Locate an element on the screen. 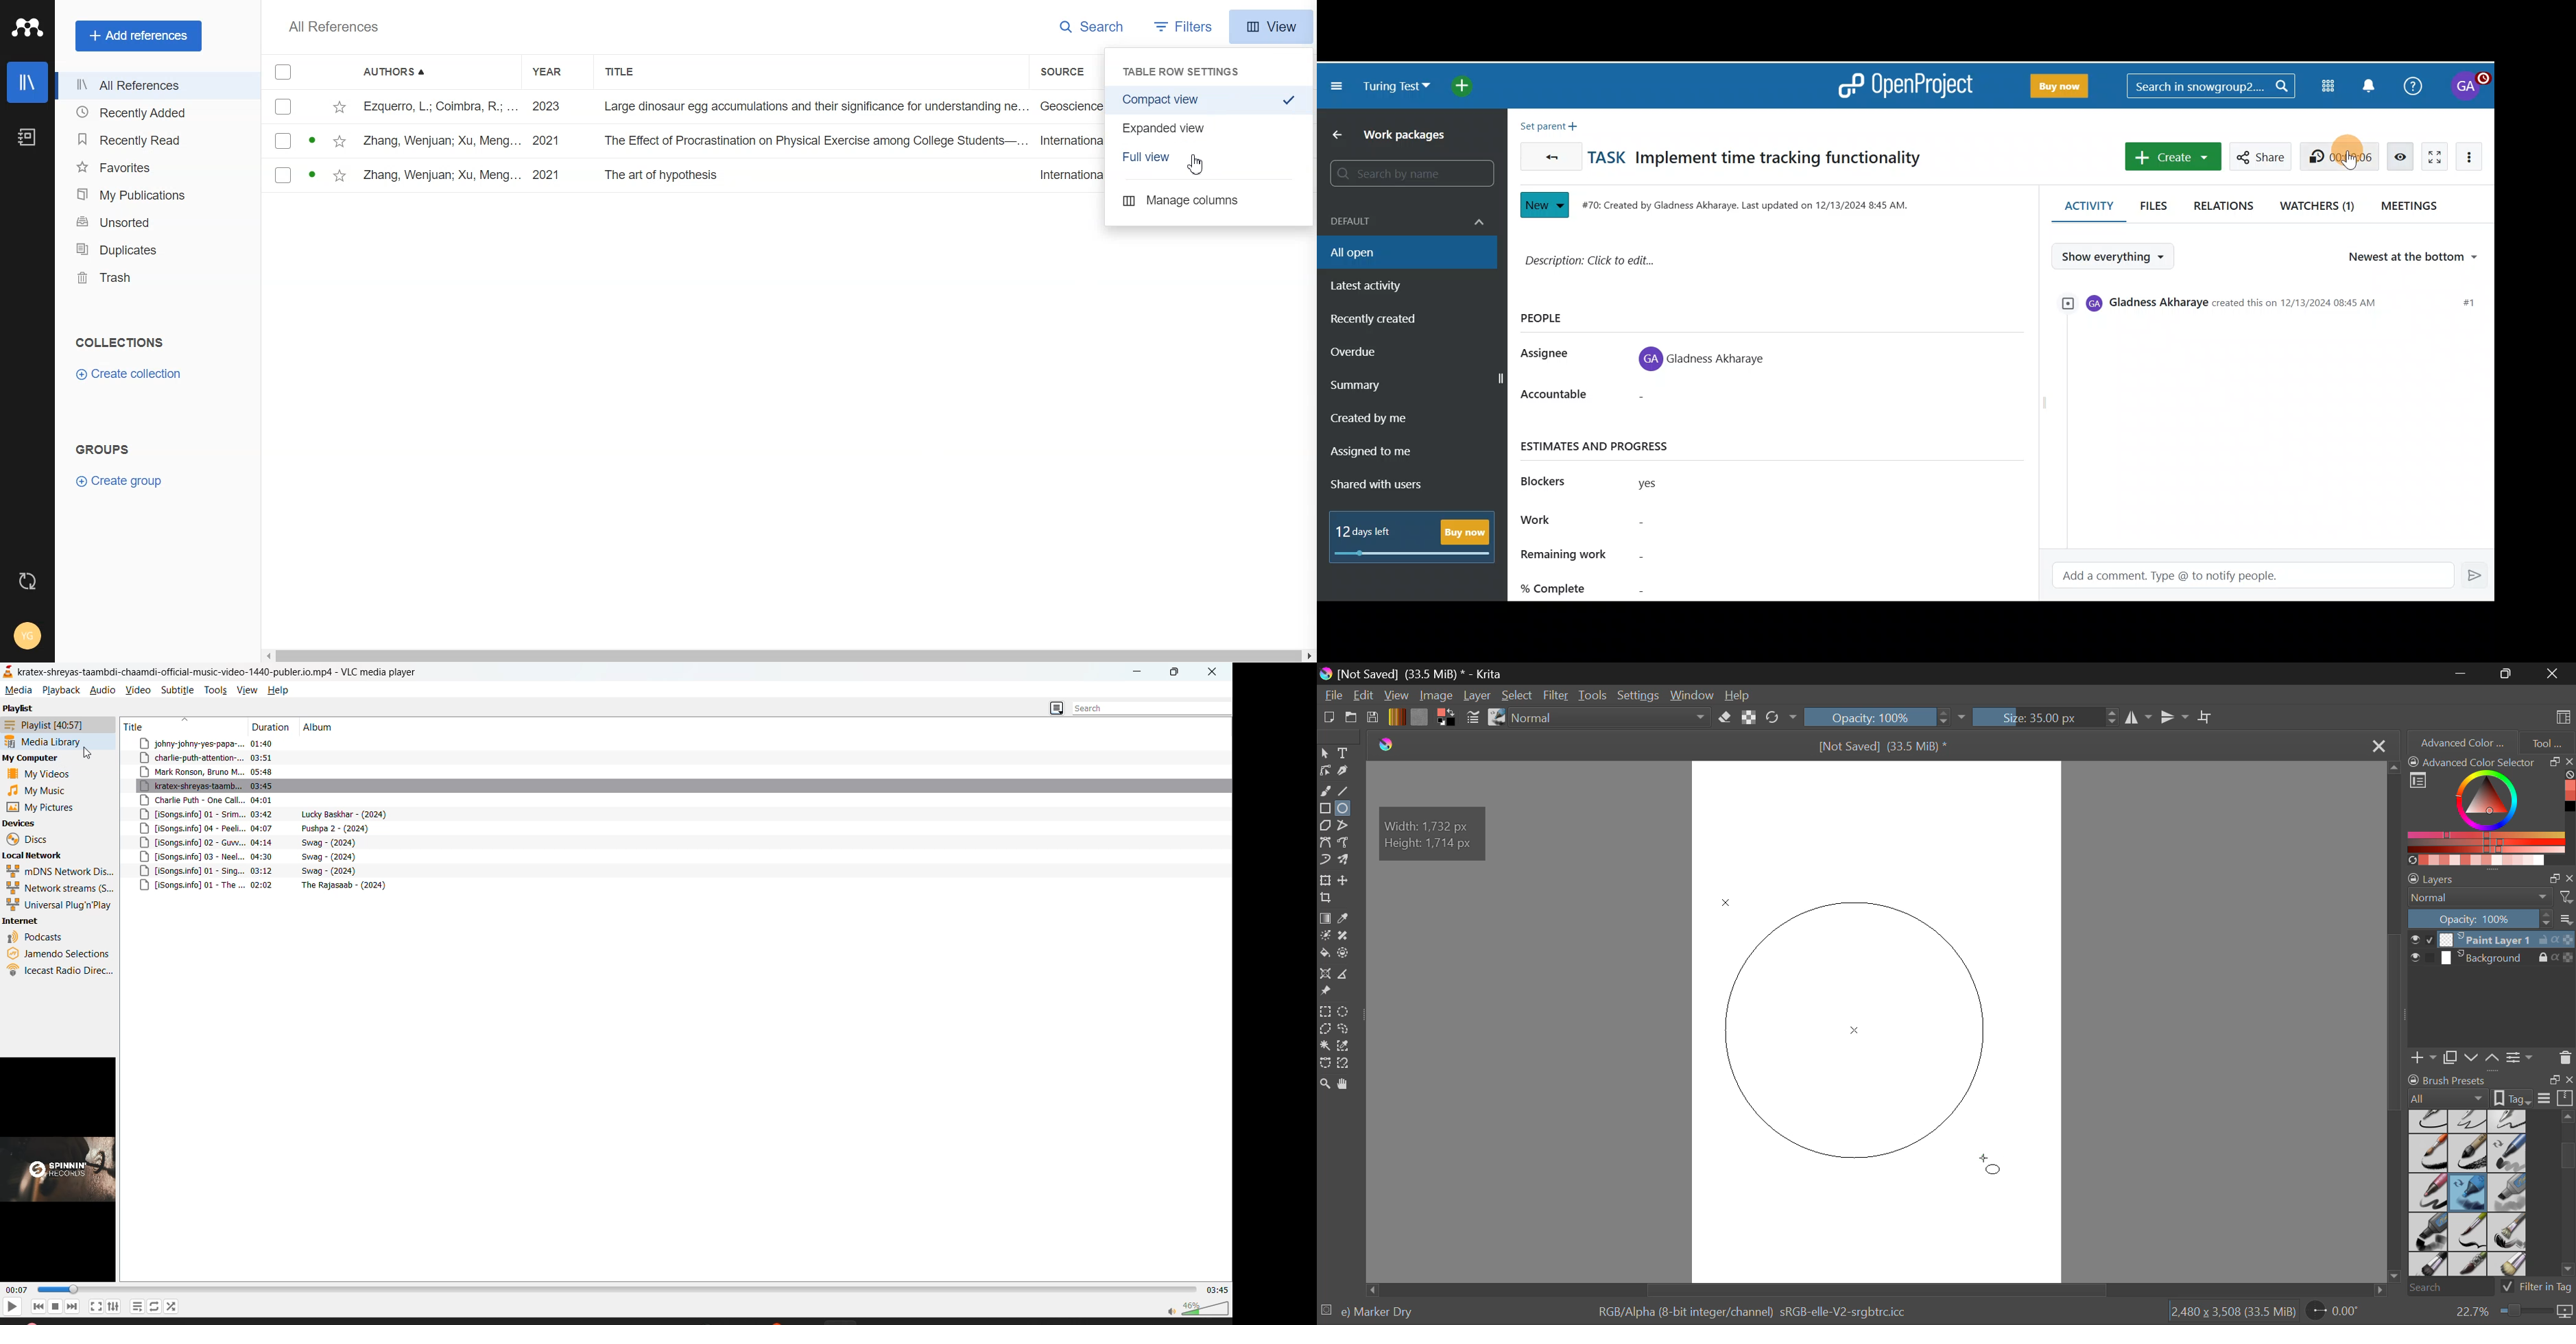  playlist is located at coordinates (51, 725).